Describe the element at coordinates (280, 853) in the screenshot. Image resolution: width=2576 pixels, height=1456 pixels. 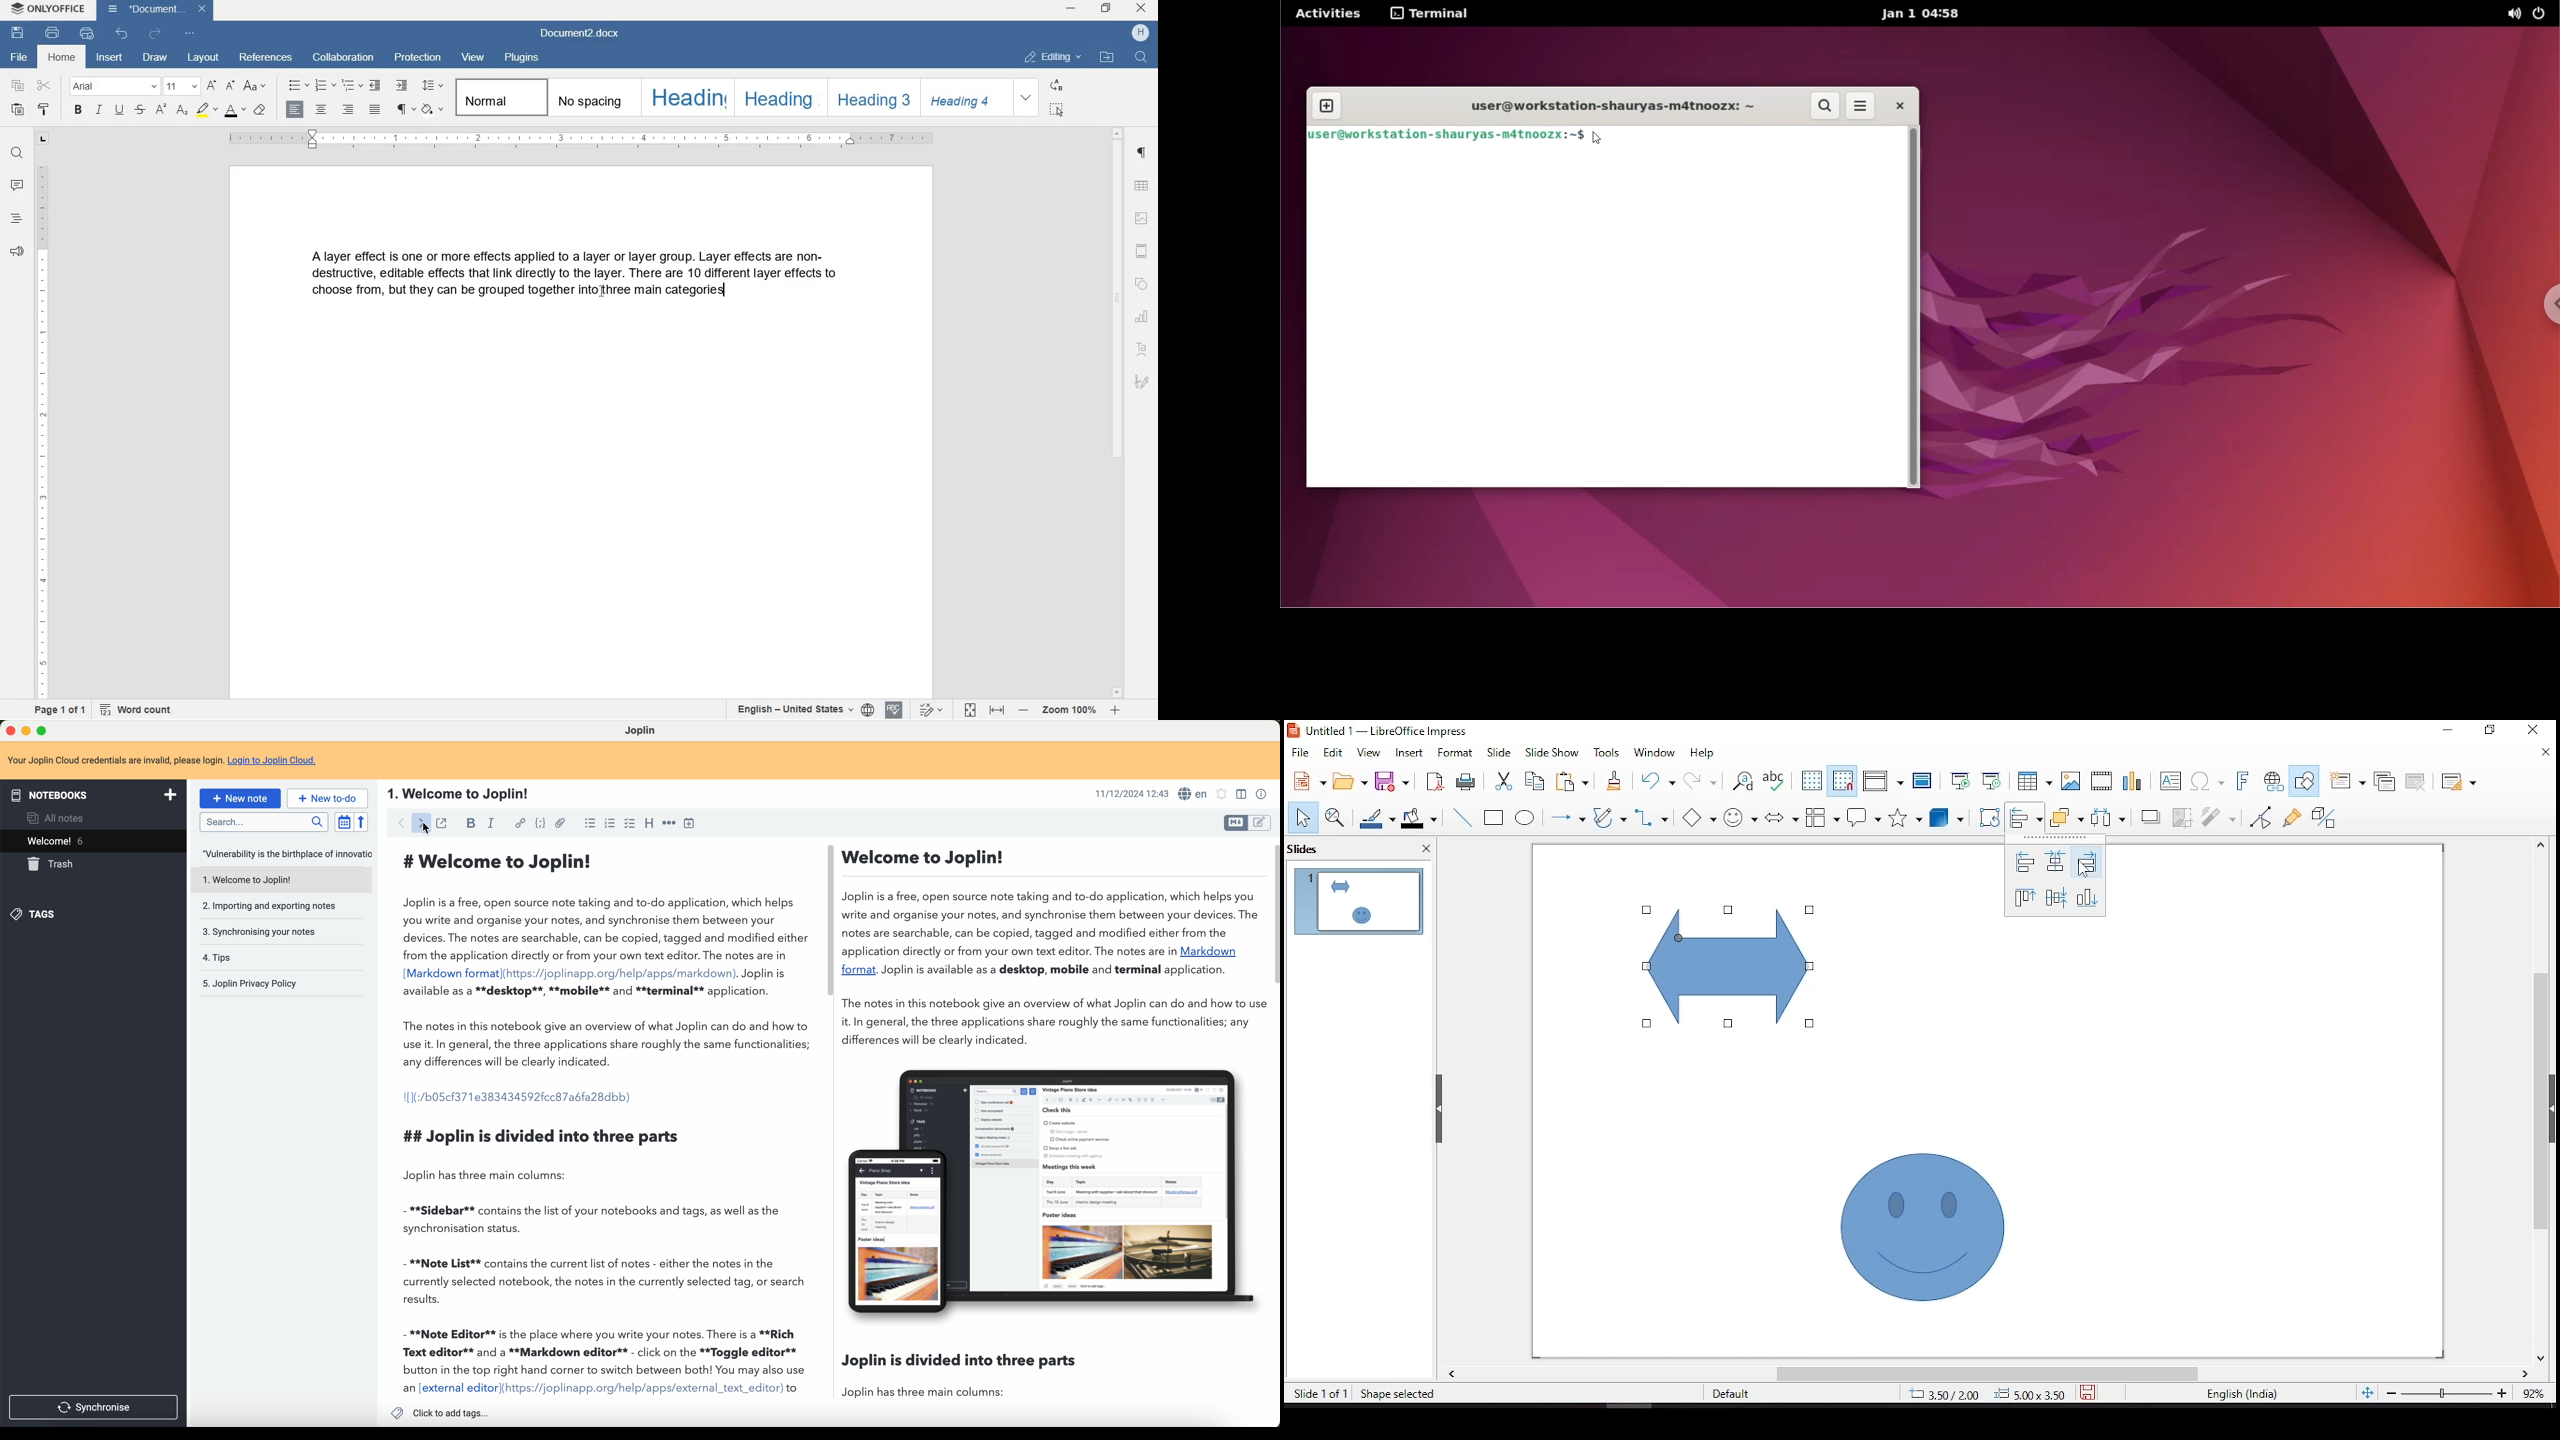
I see `note opened` at that location.